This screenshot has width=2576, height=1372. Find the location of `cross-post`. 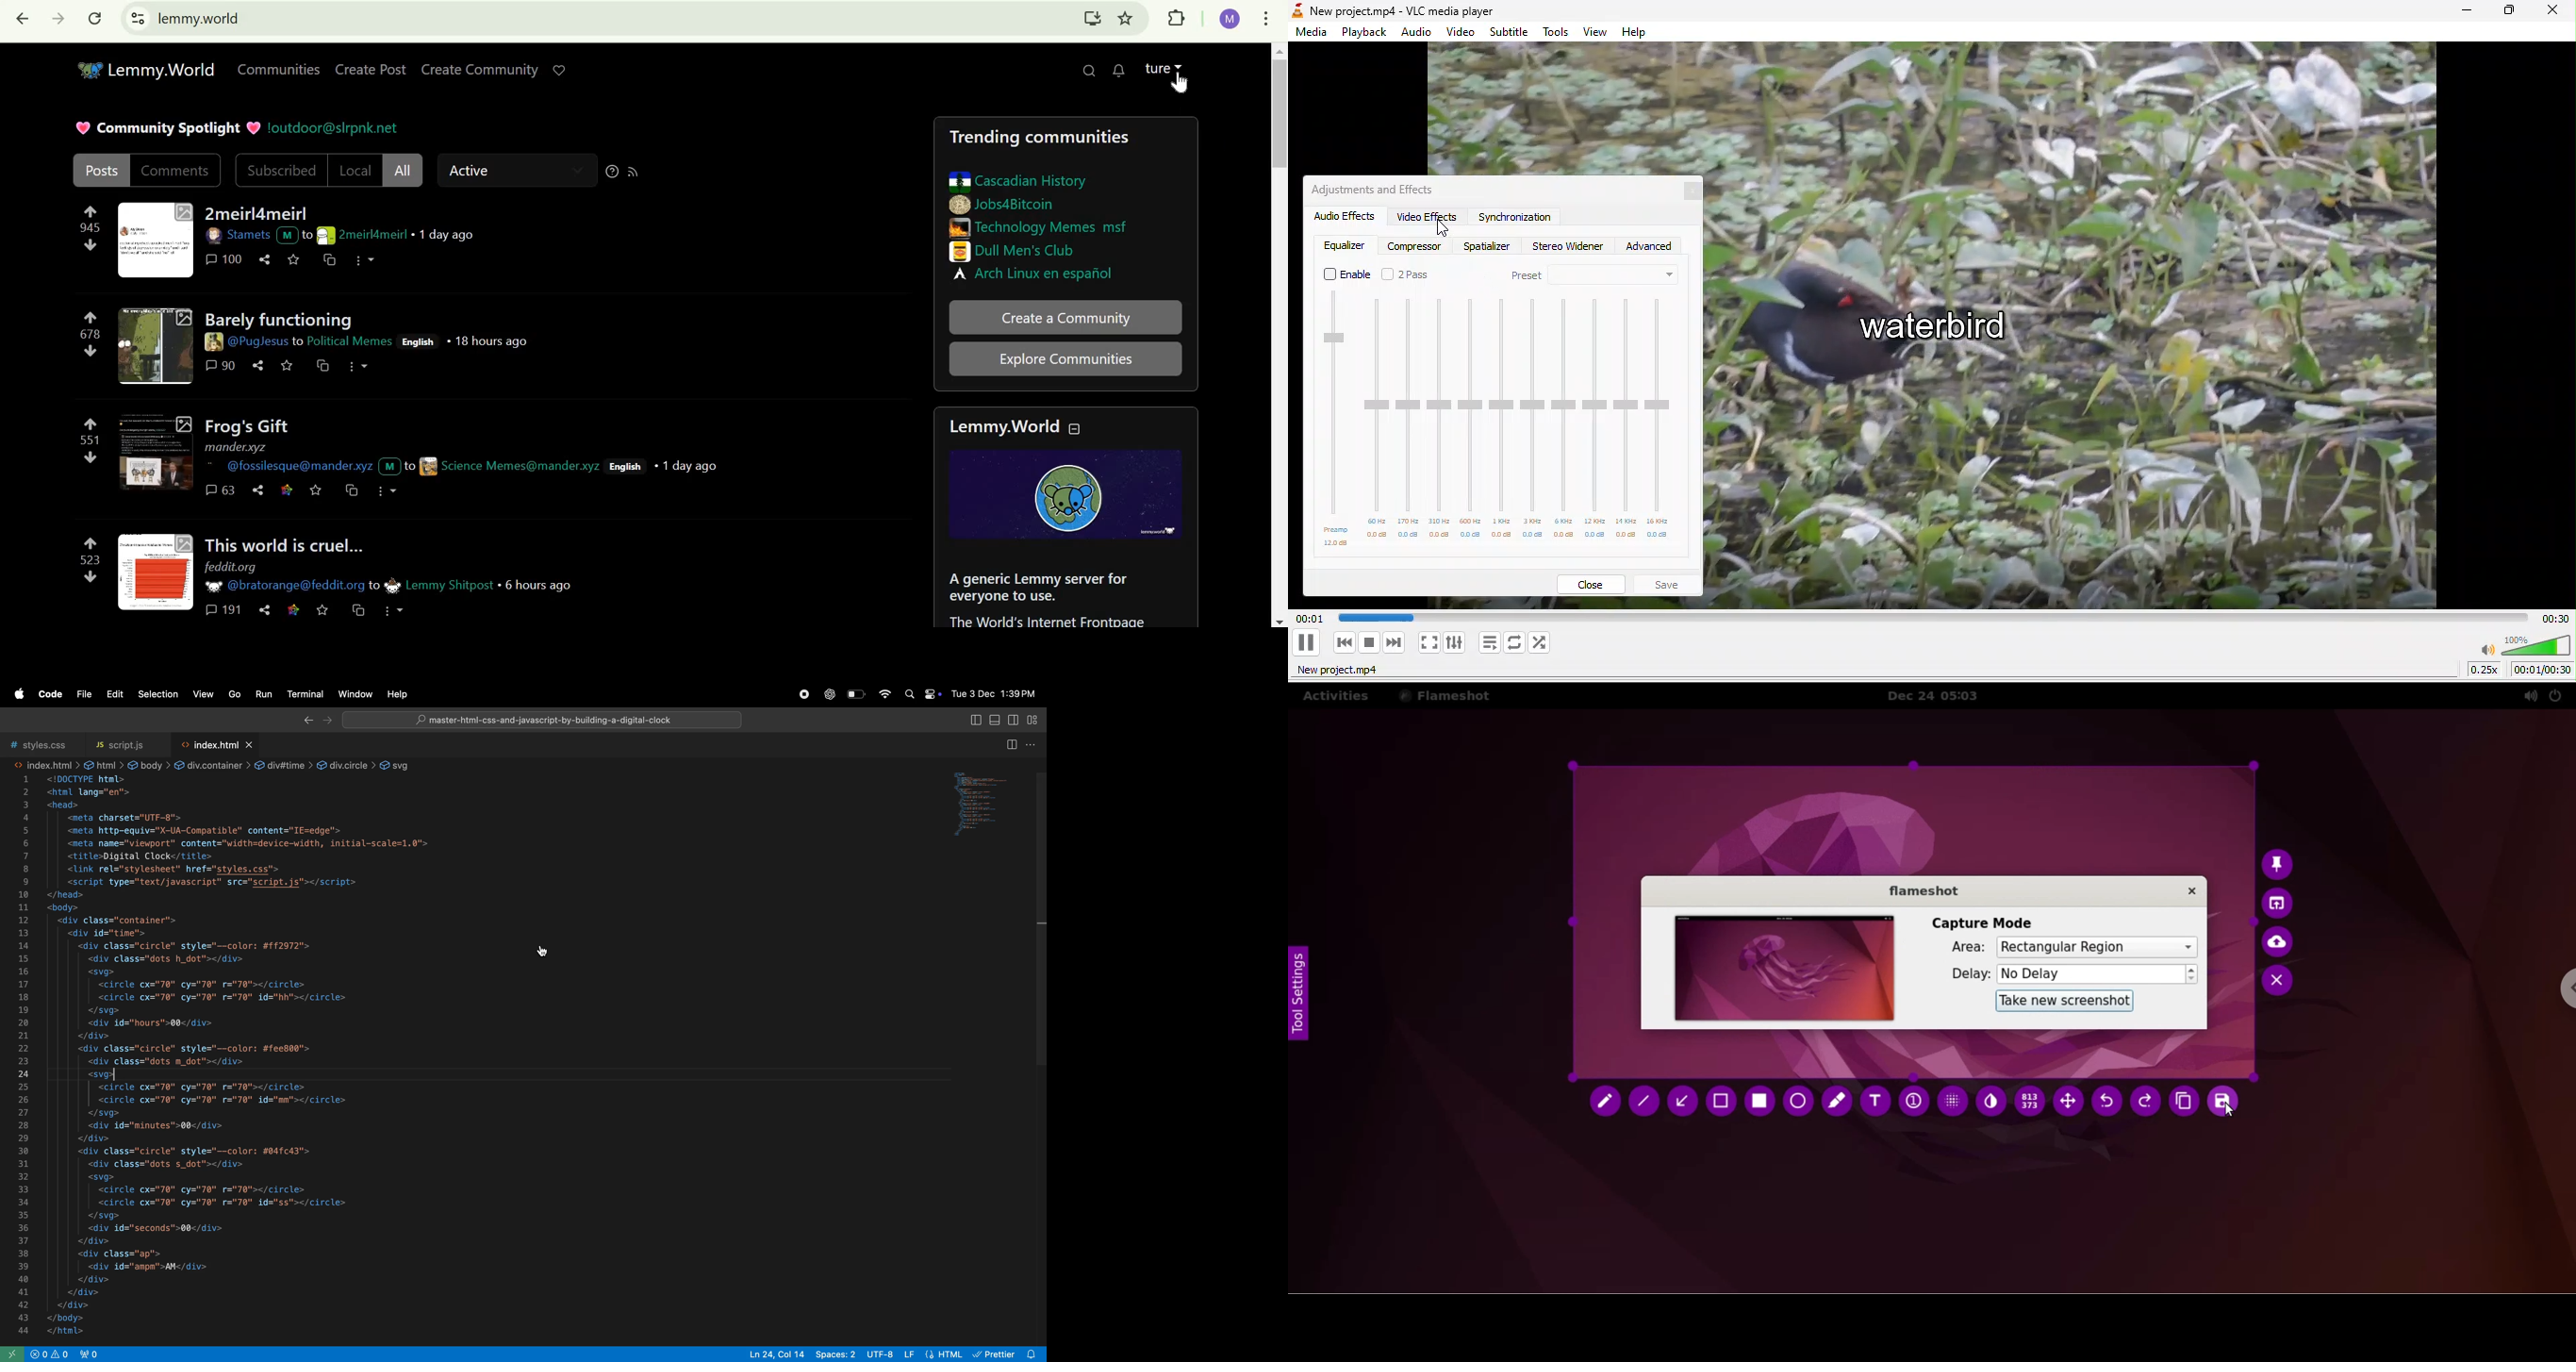

cross-post is located at coordinates (358, 611).